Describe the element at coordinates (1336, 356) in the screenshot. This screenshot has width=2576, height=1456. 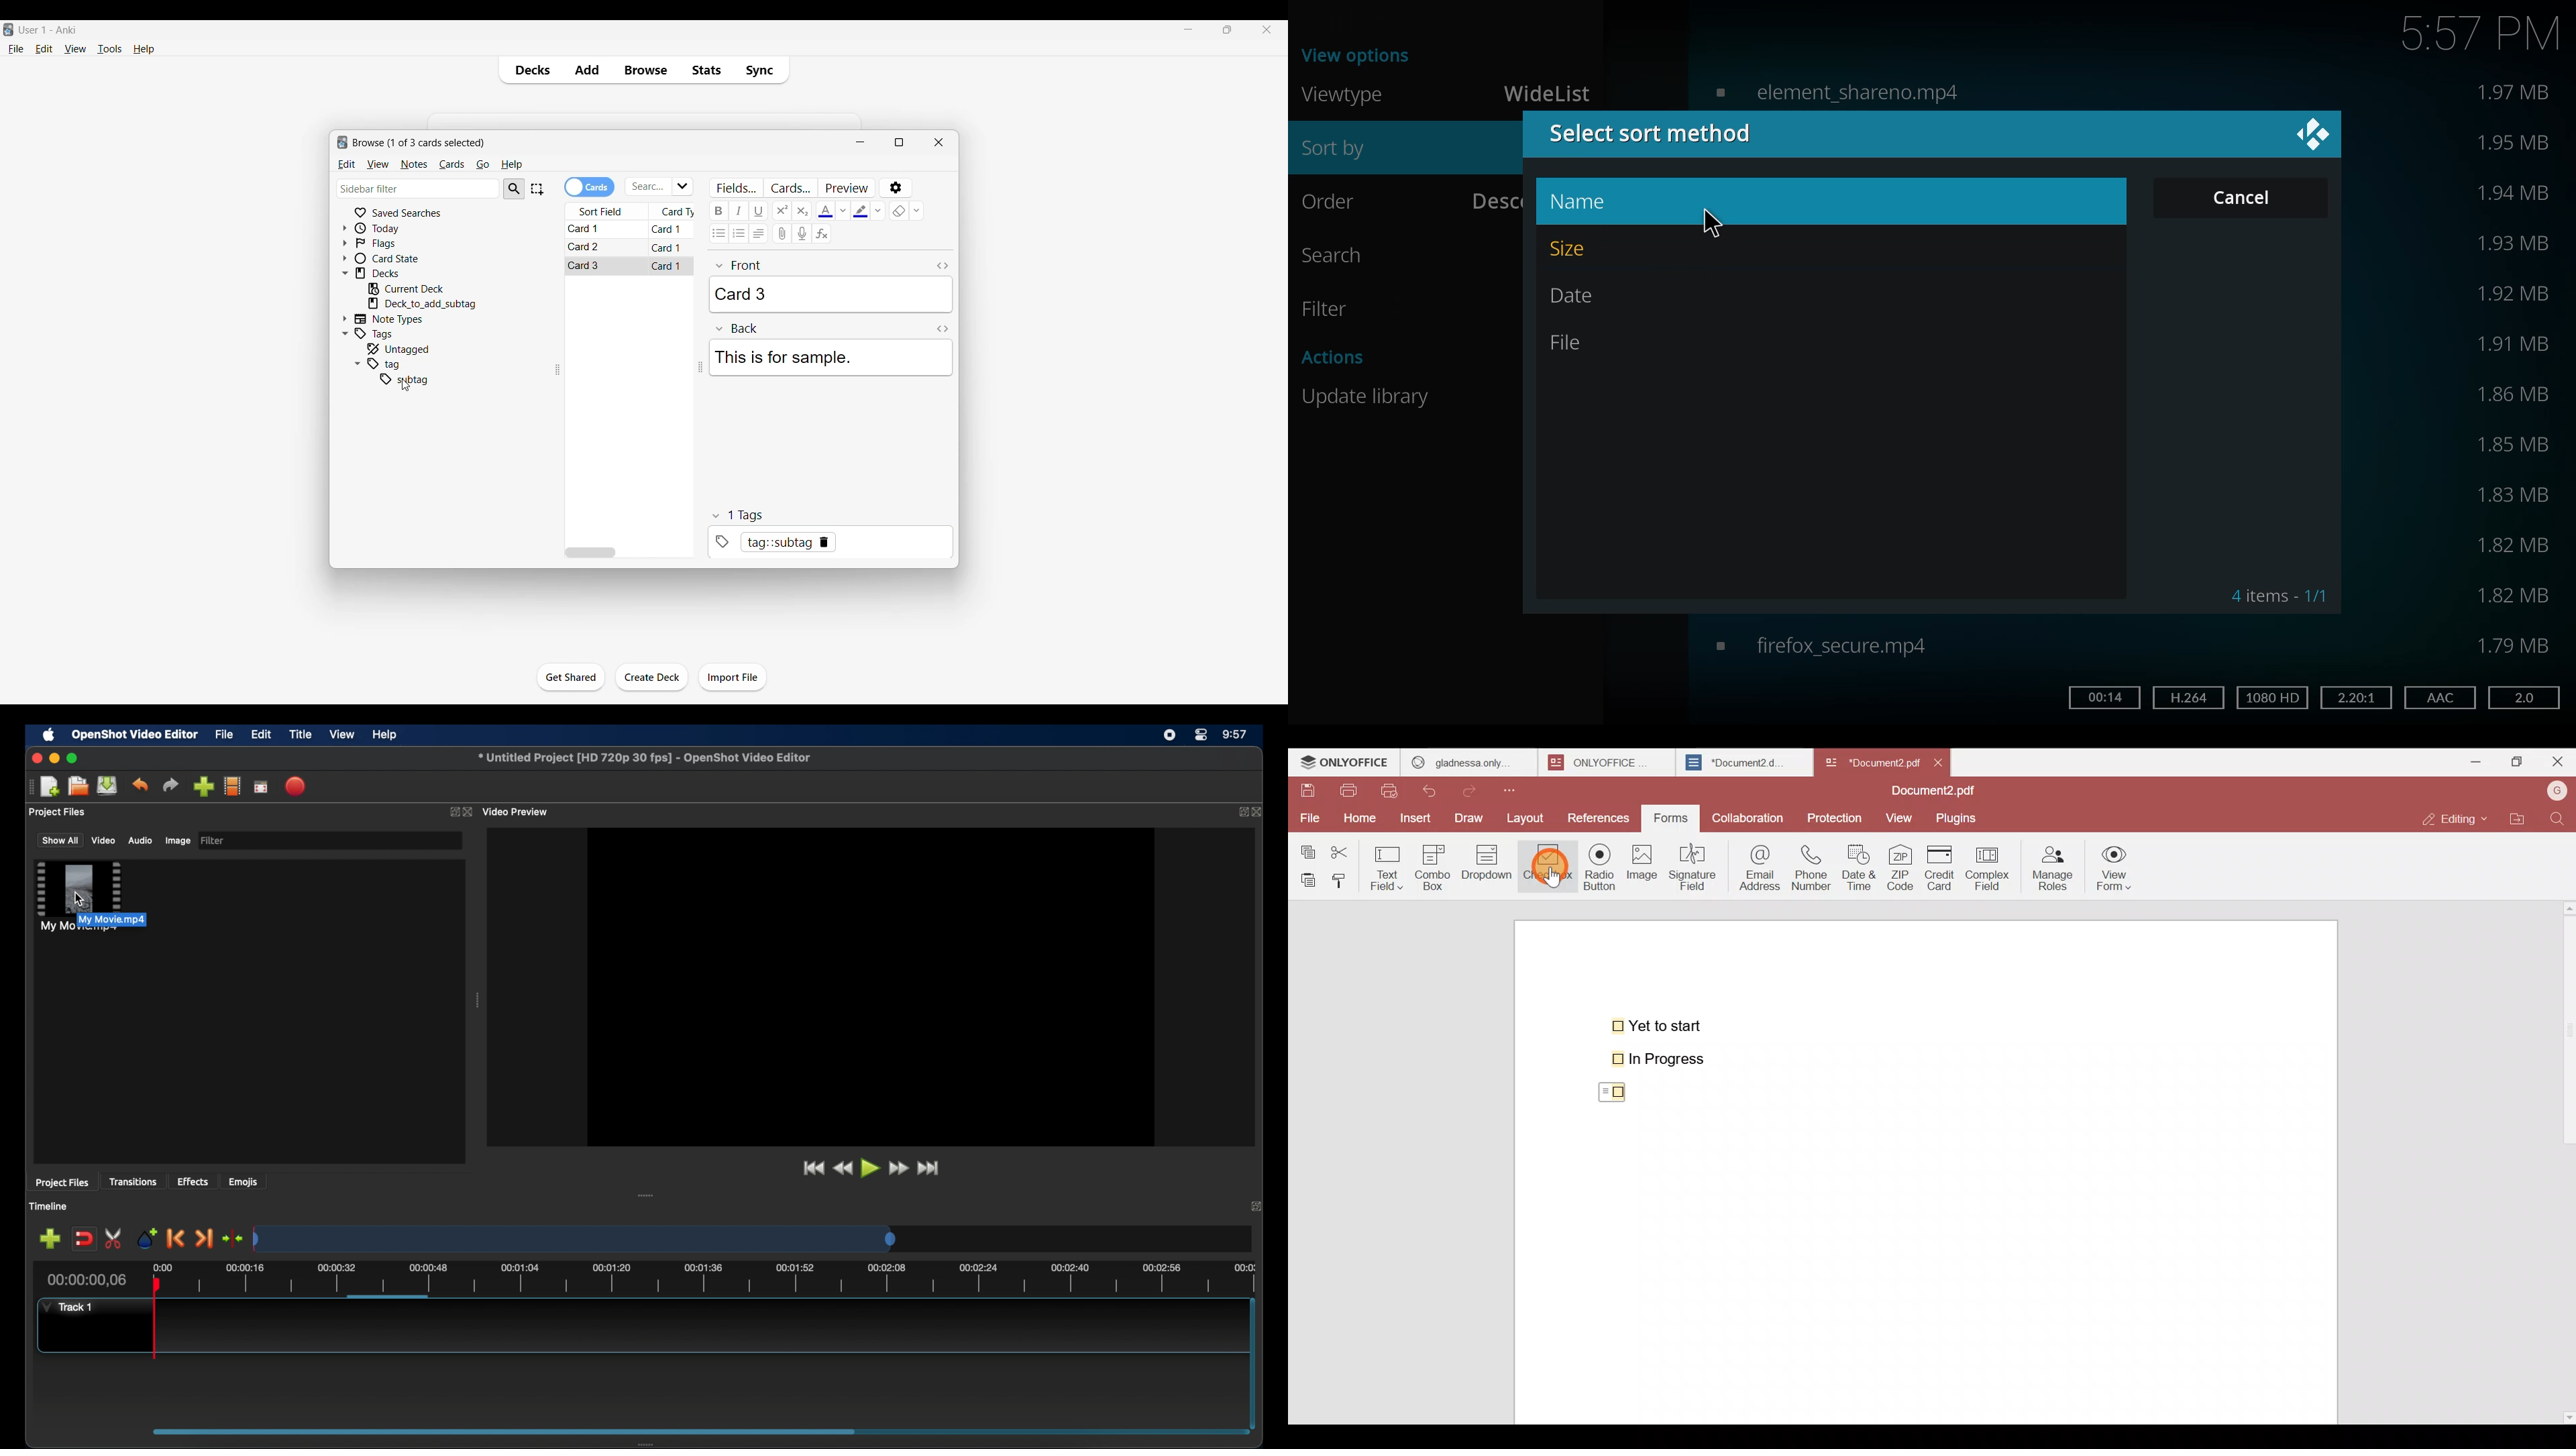
I see `actions` at that location.